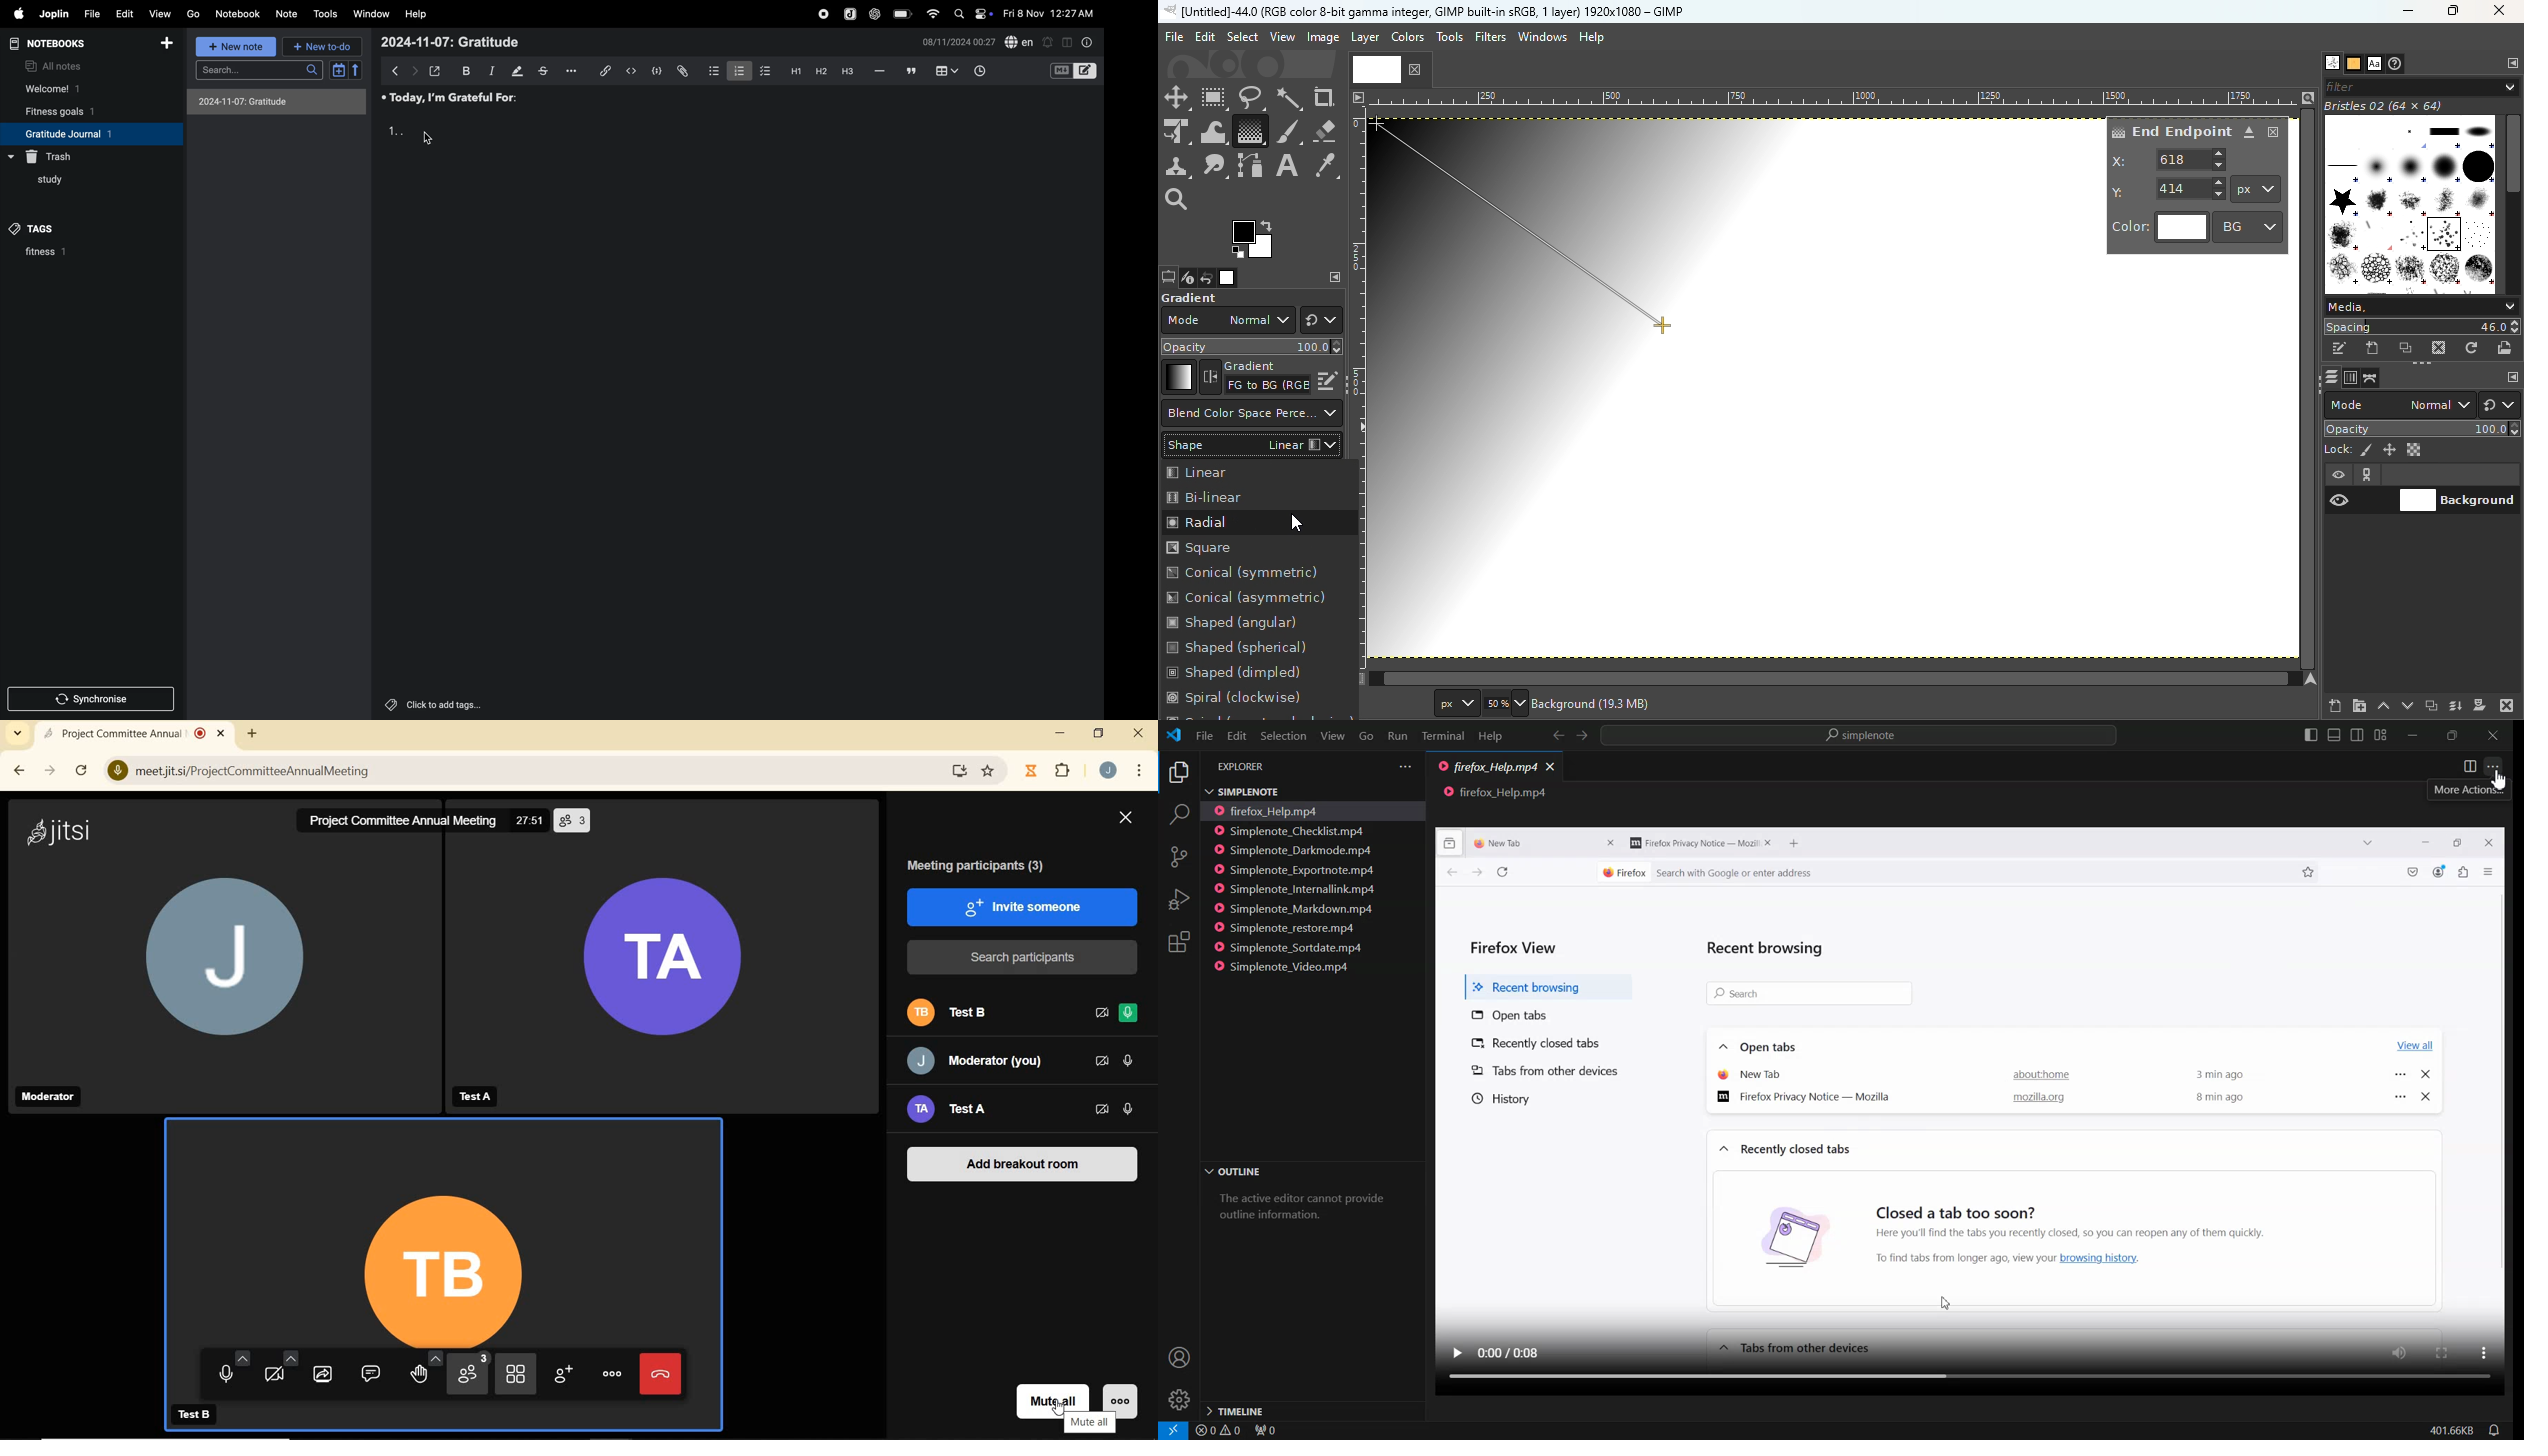 The image size is (2548, 1456). Describe the element at coordinates (880, 72) in the screenshot. I see `horrizontal line` at that location.